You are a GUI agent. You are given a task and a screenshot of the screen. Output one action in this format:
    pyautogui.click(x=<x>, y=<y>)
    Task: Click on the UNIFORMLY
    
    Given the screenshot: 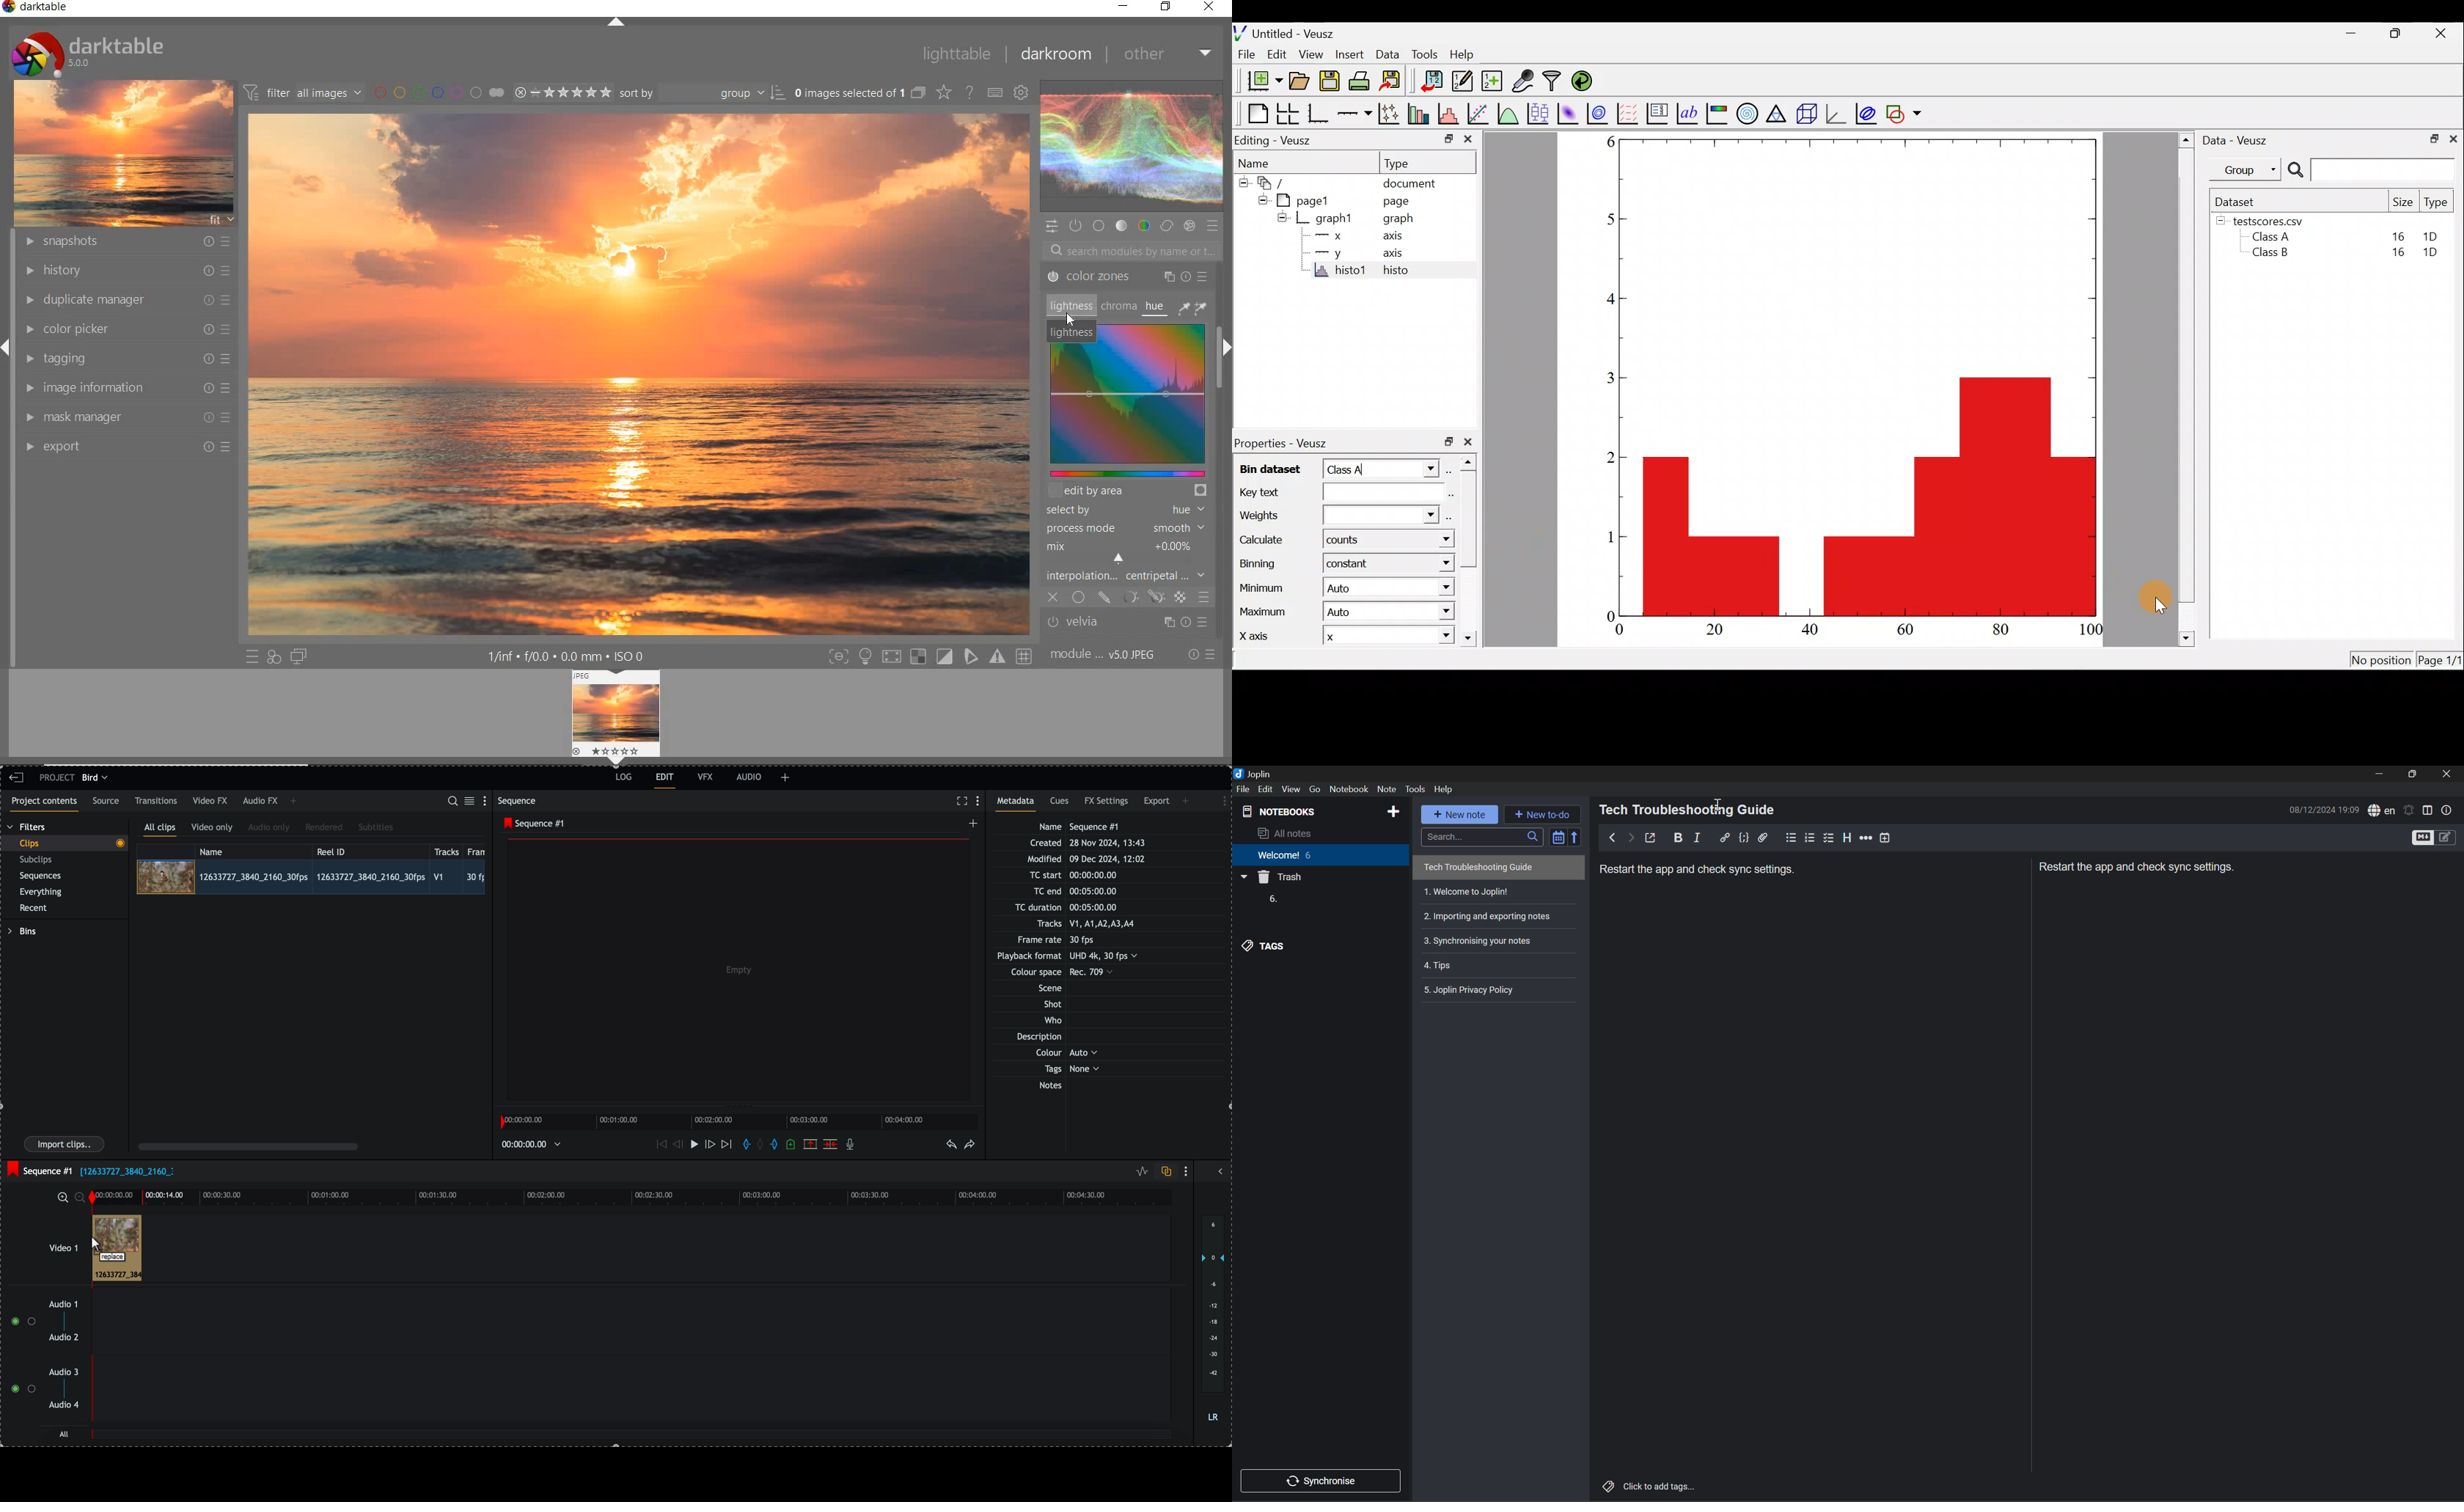 What is the action you would take?
    pyautogui.click(x=1078, y=598)
    